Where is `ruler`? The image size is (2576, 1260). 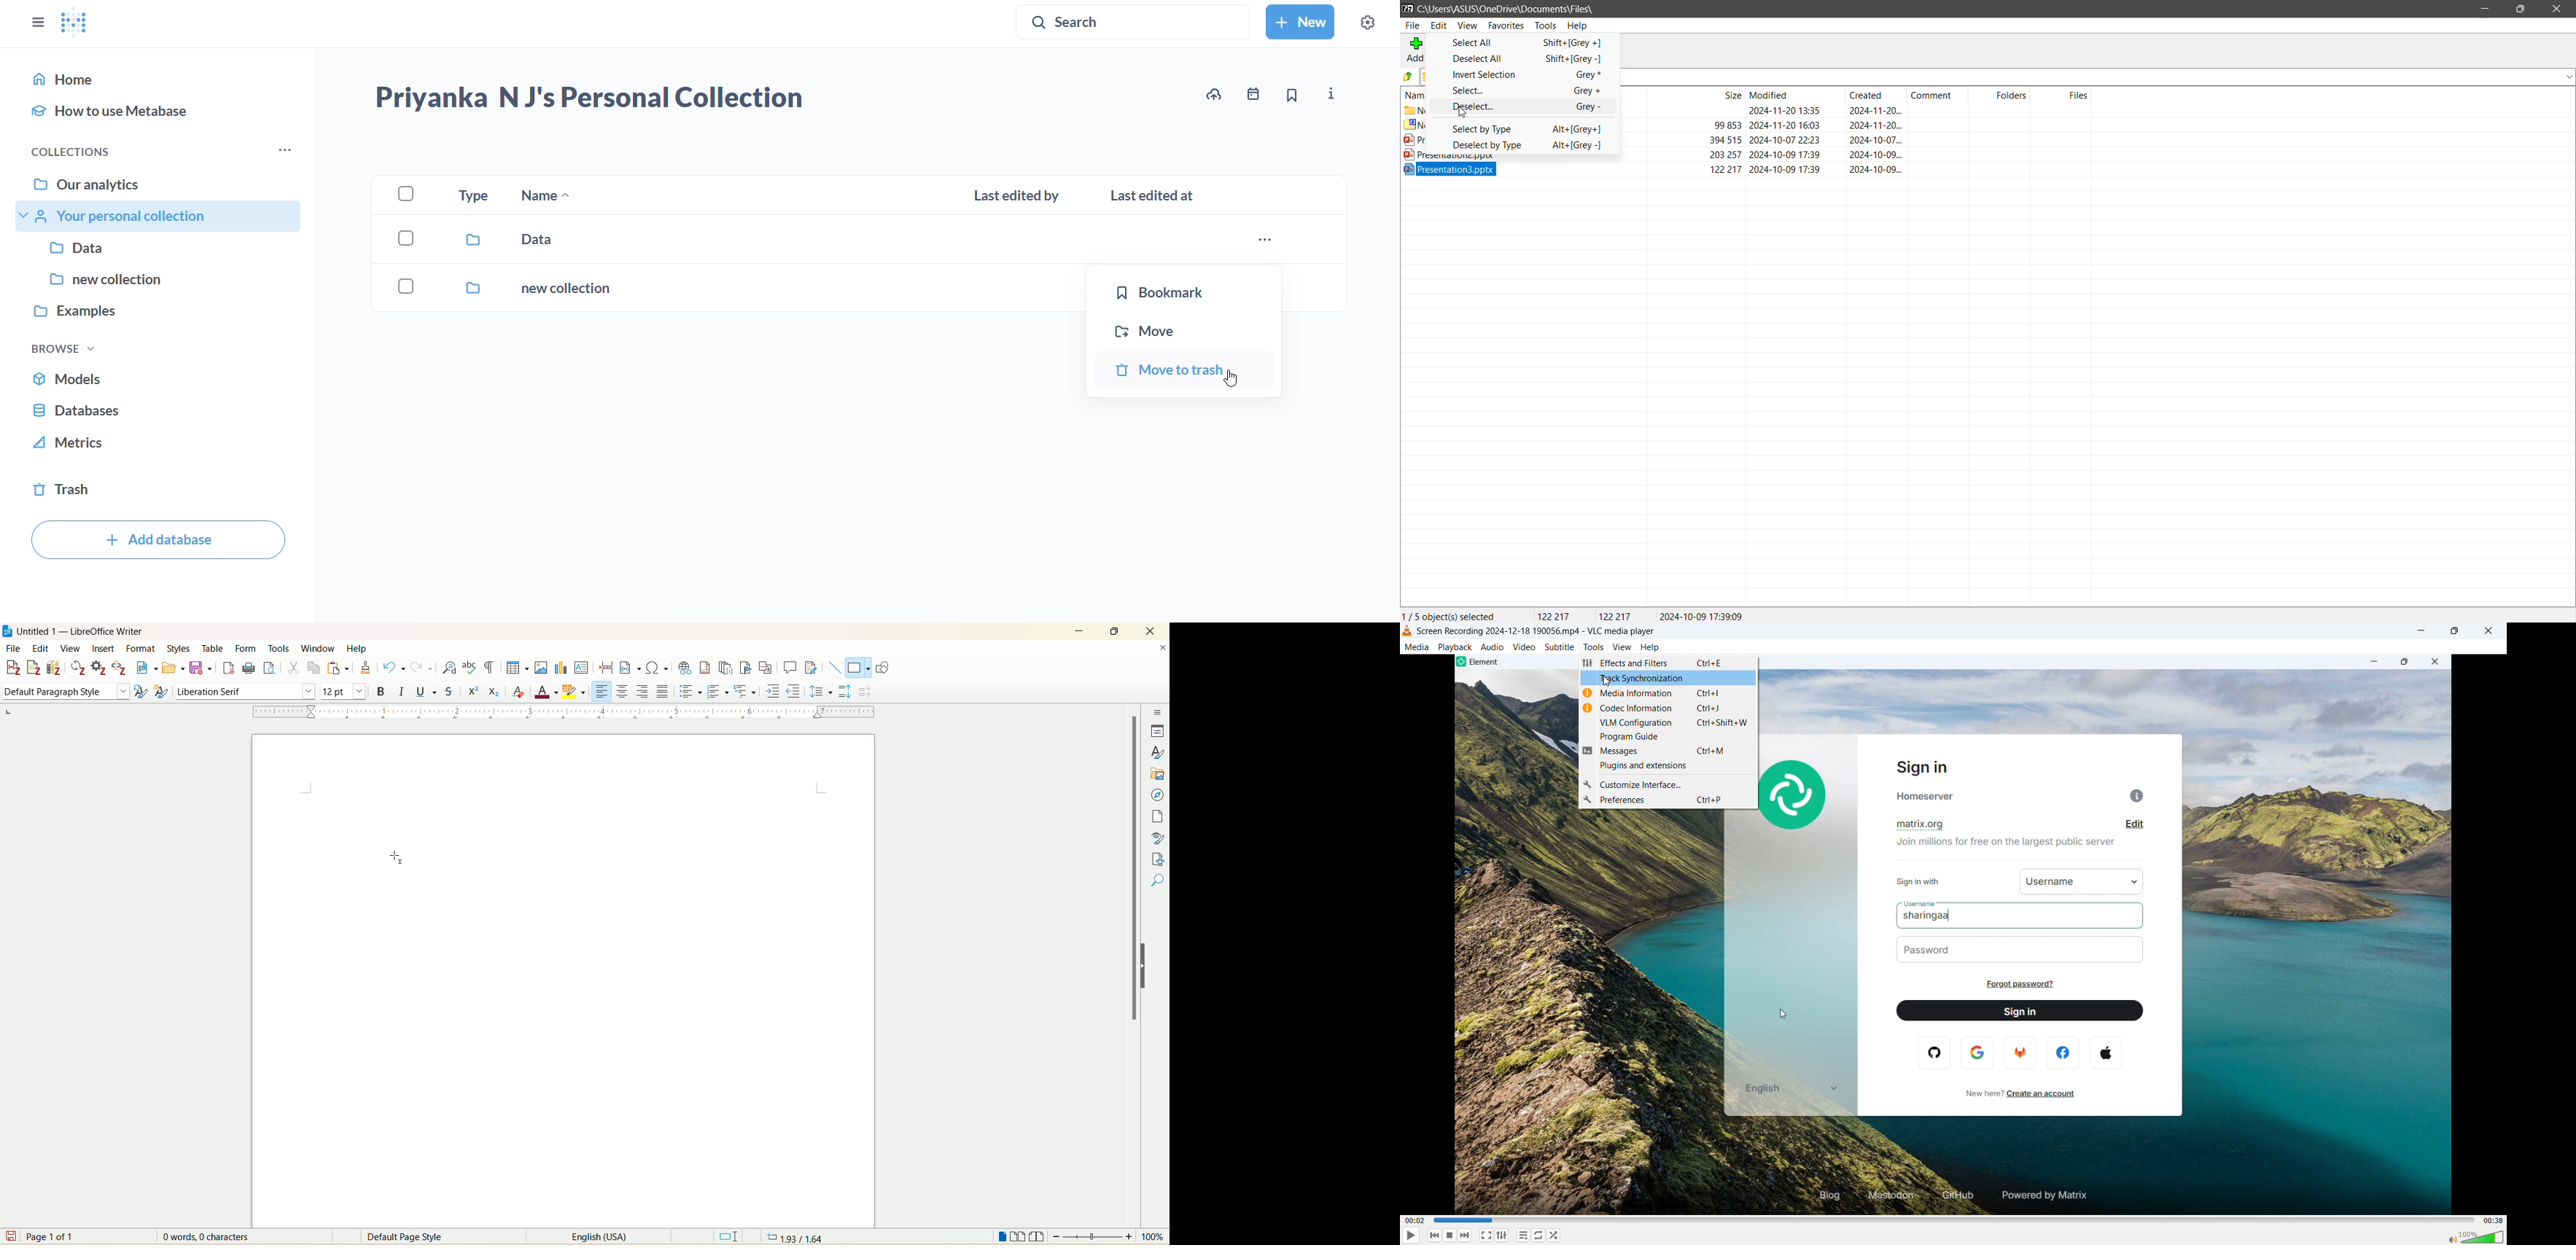 ruler is located at coordinates (558, 712).